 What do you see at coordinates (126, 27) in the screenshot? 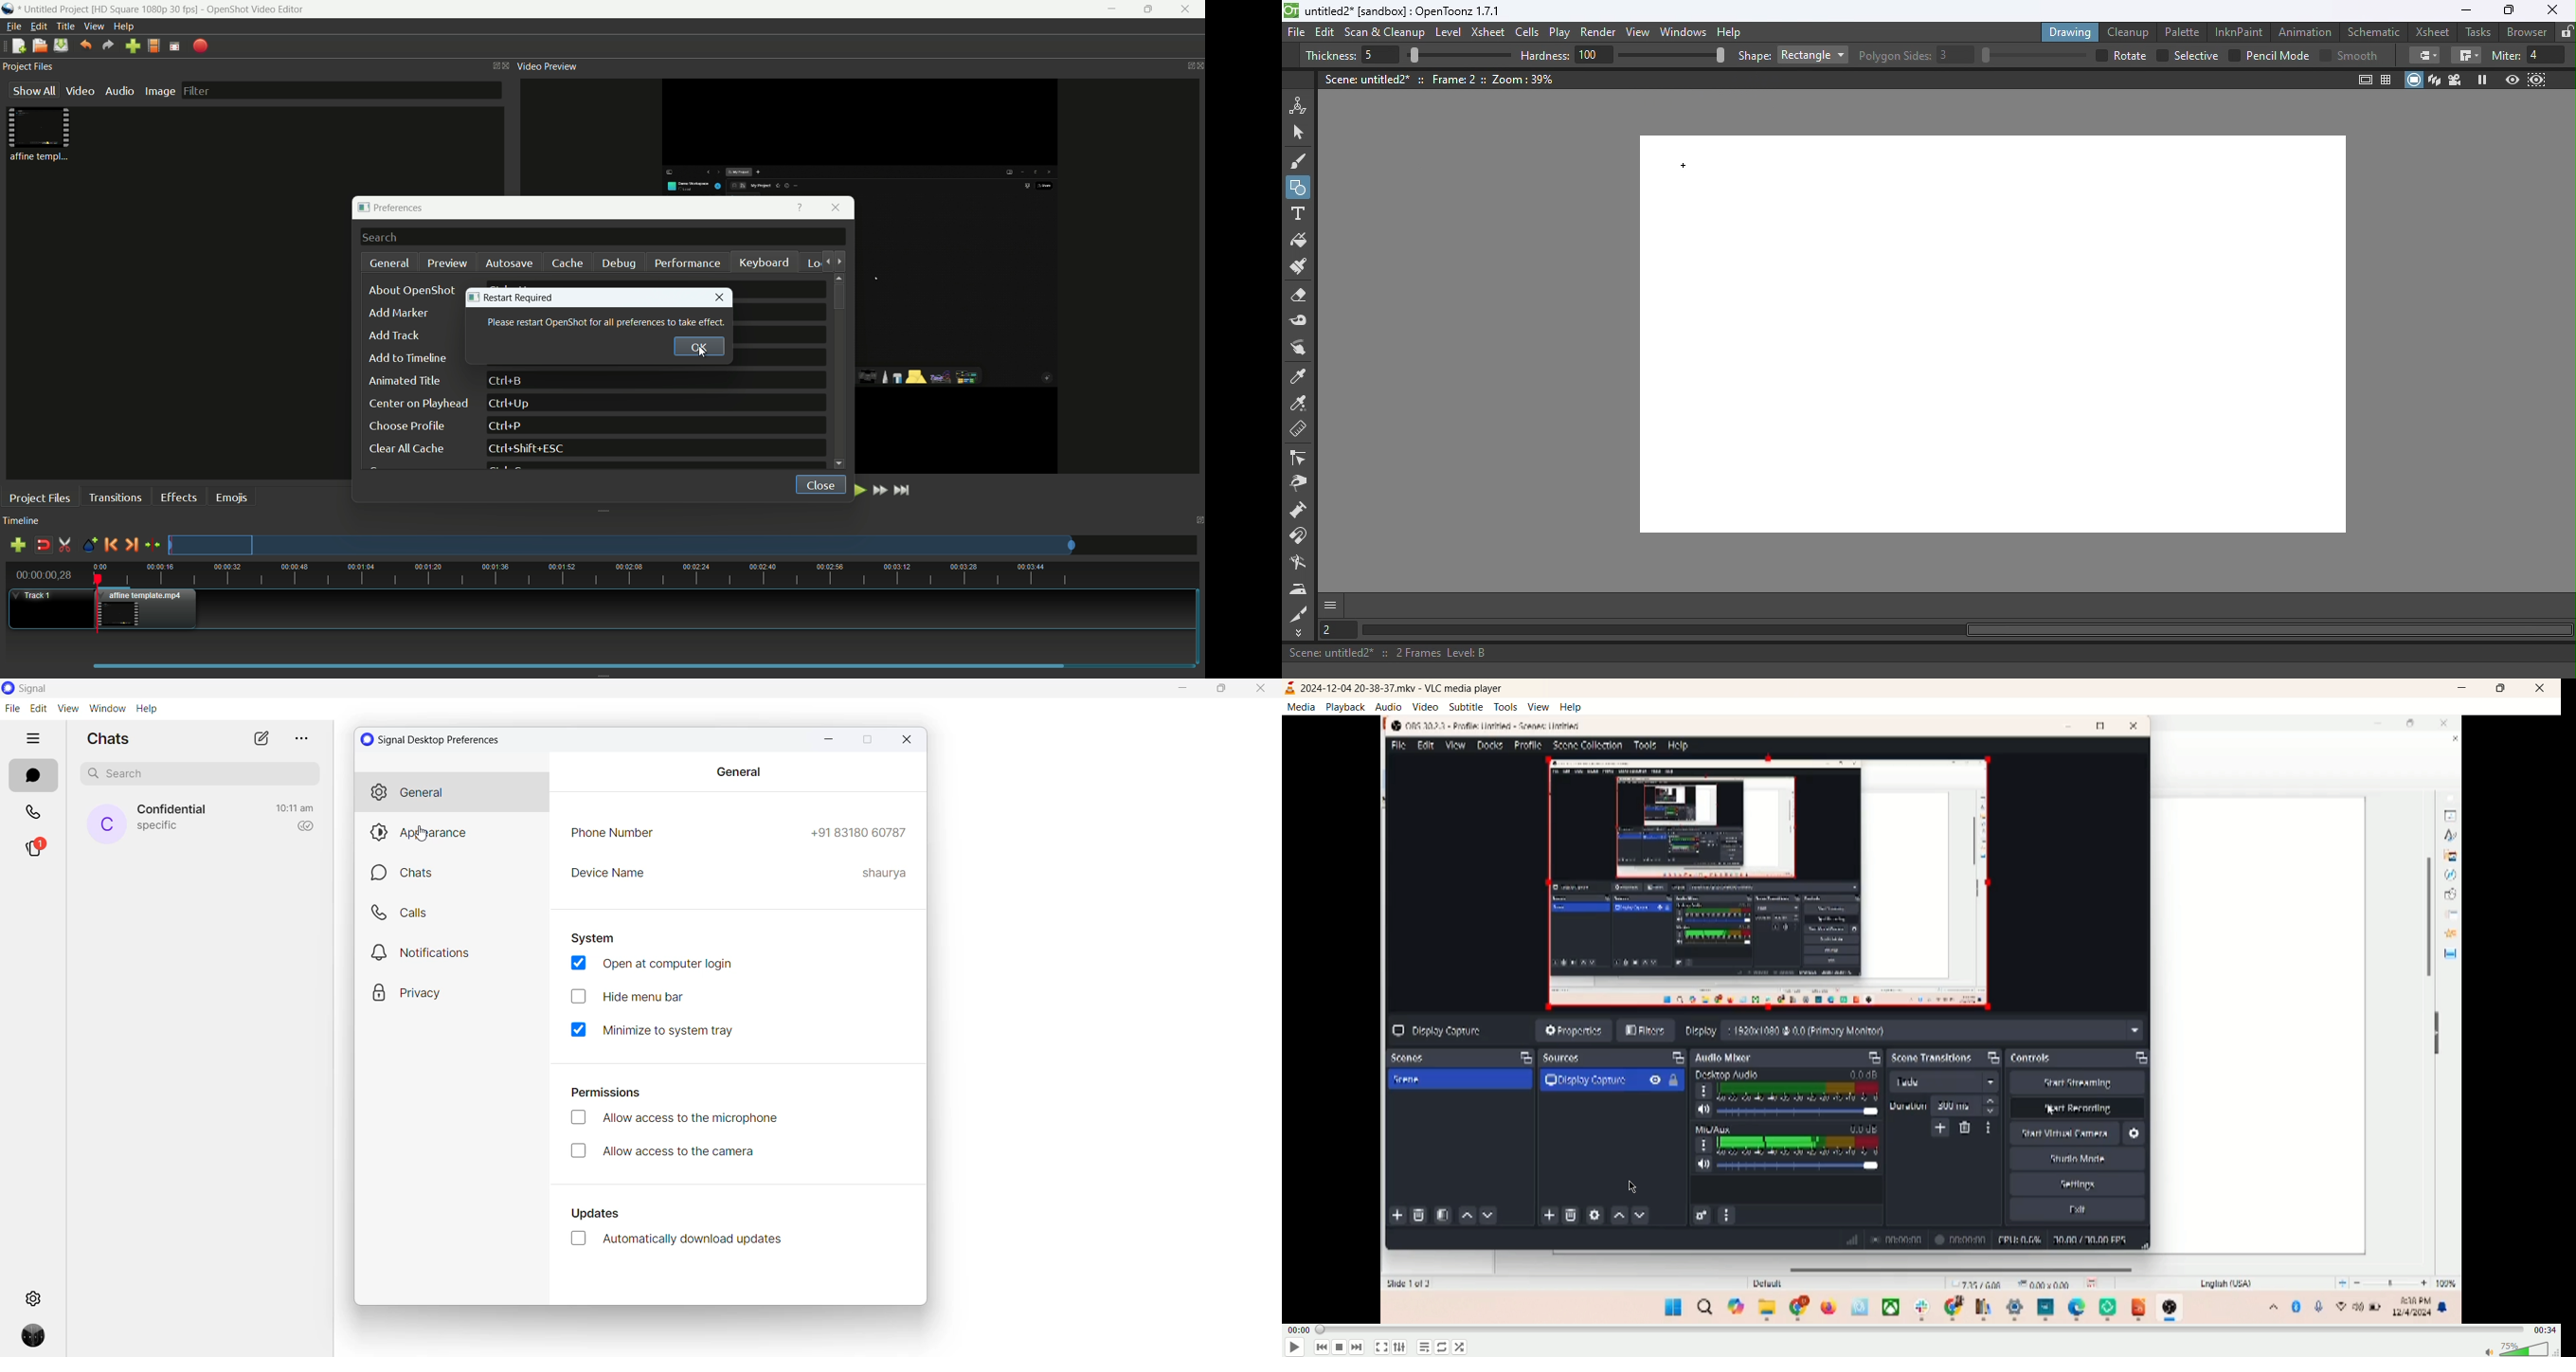
I see `help menu` at bounding box center [126, 27].